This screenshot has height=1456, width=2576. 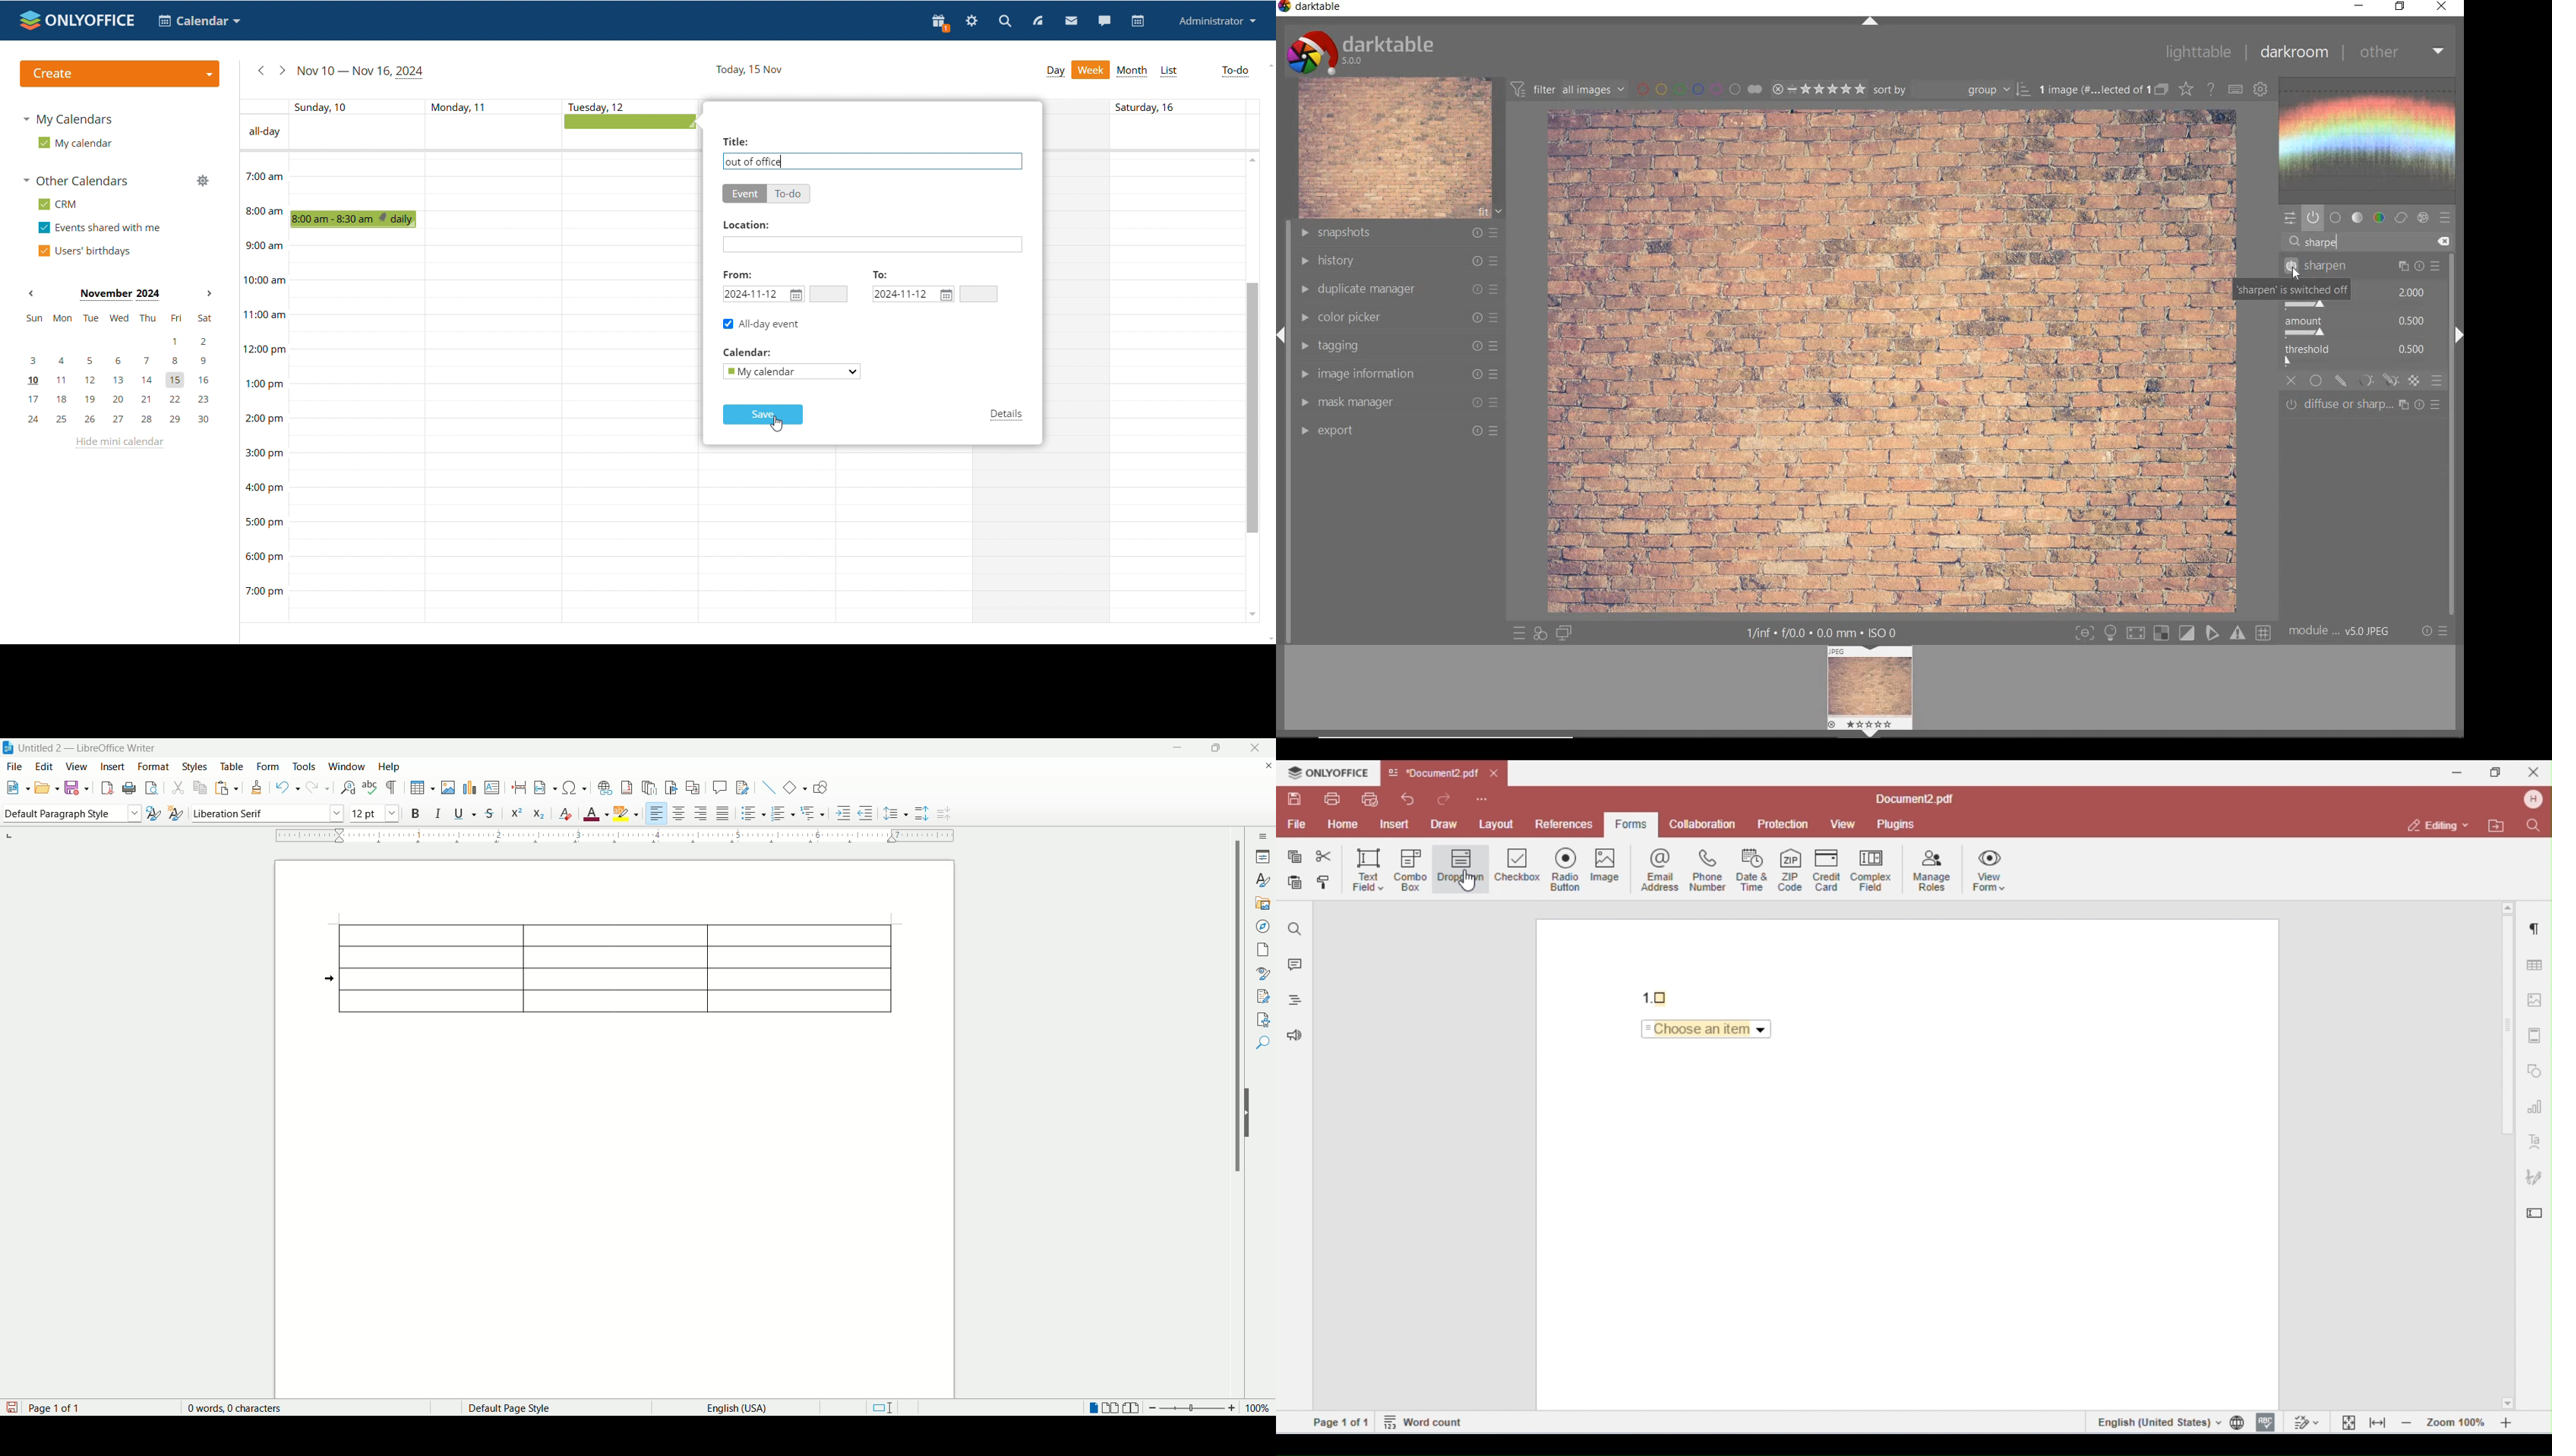 I want to click on insert bookmark, so click(x=671, y=788).